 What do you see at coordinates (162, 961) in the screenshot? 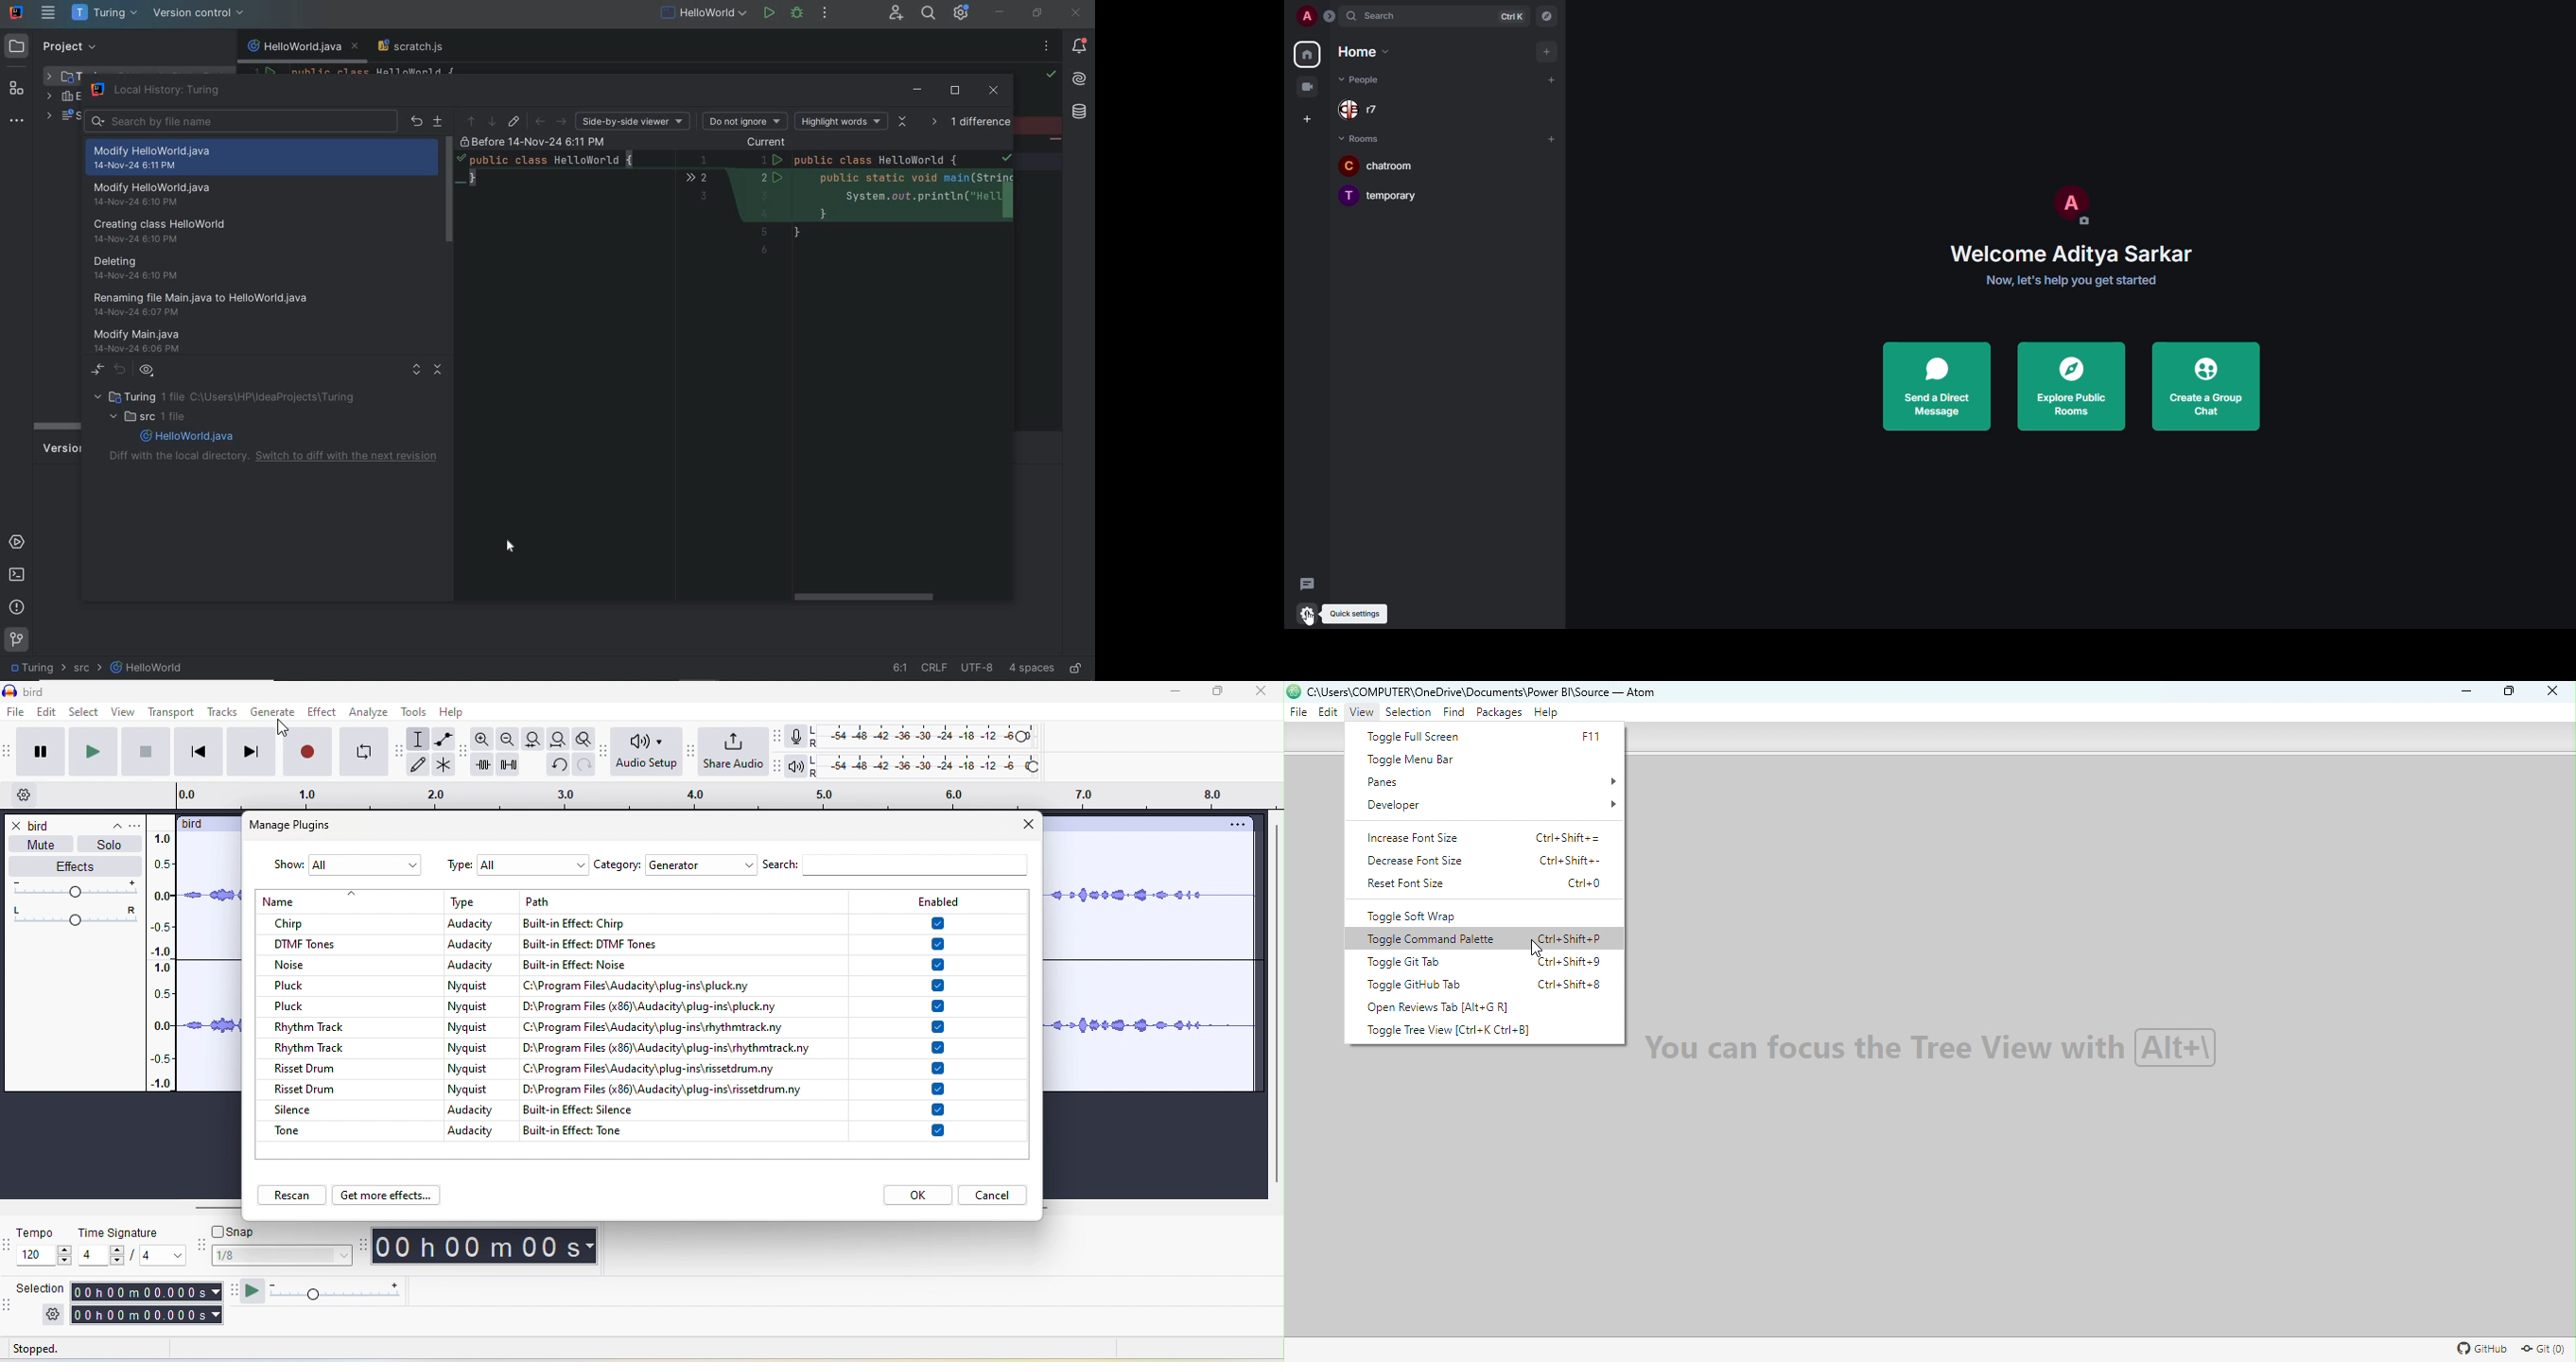
I see `amplitude` at bounding box center [162, 961].